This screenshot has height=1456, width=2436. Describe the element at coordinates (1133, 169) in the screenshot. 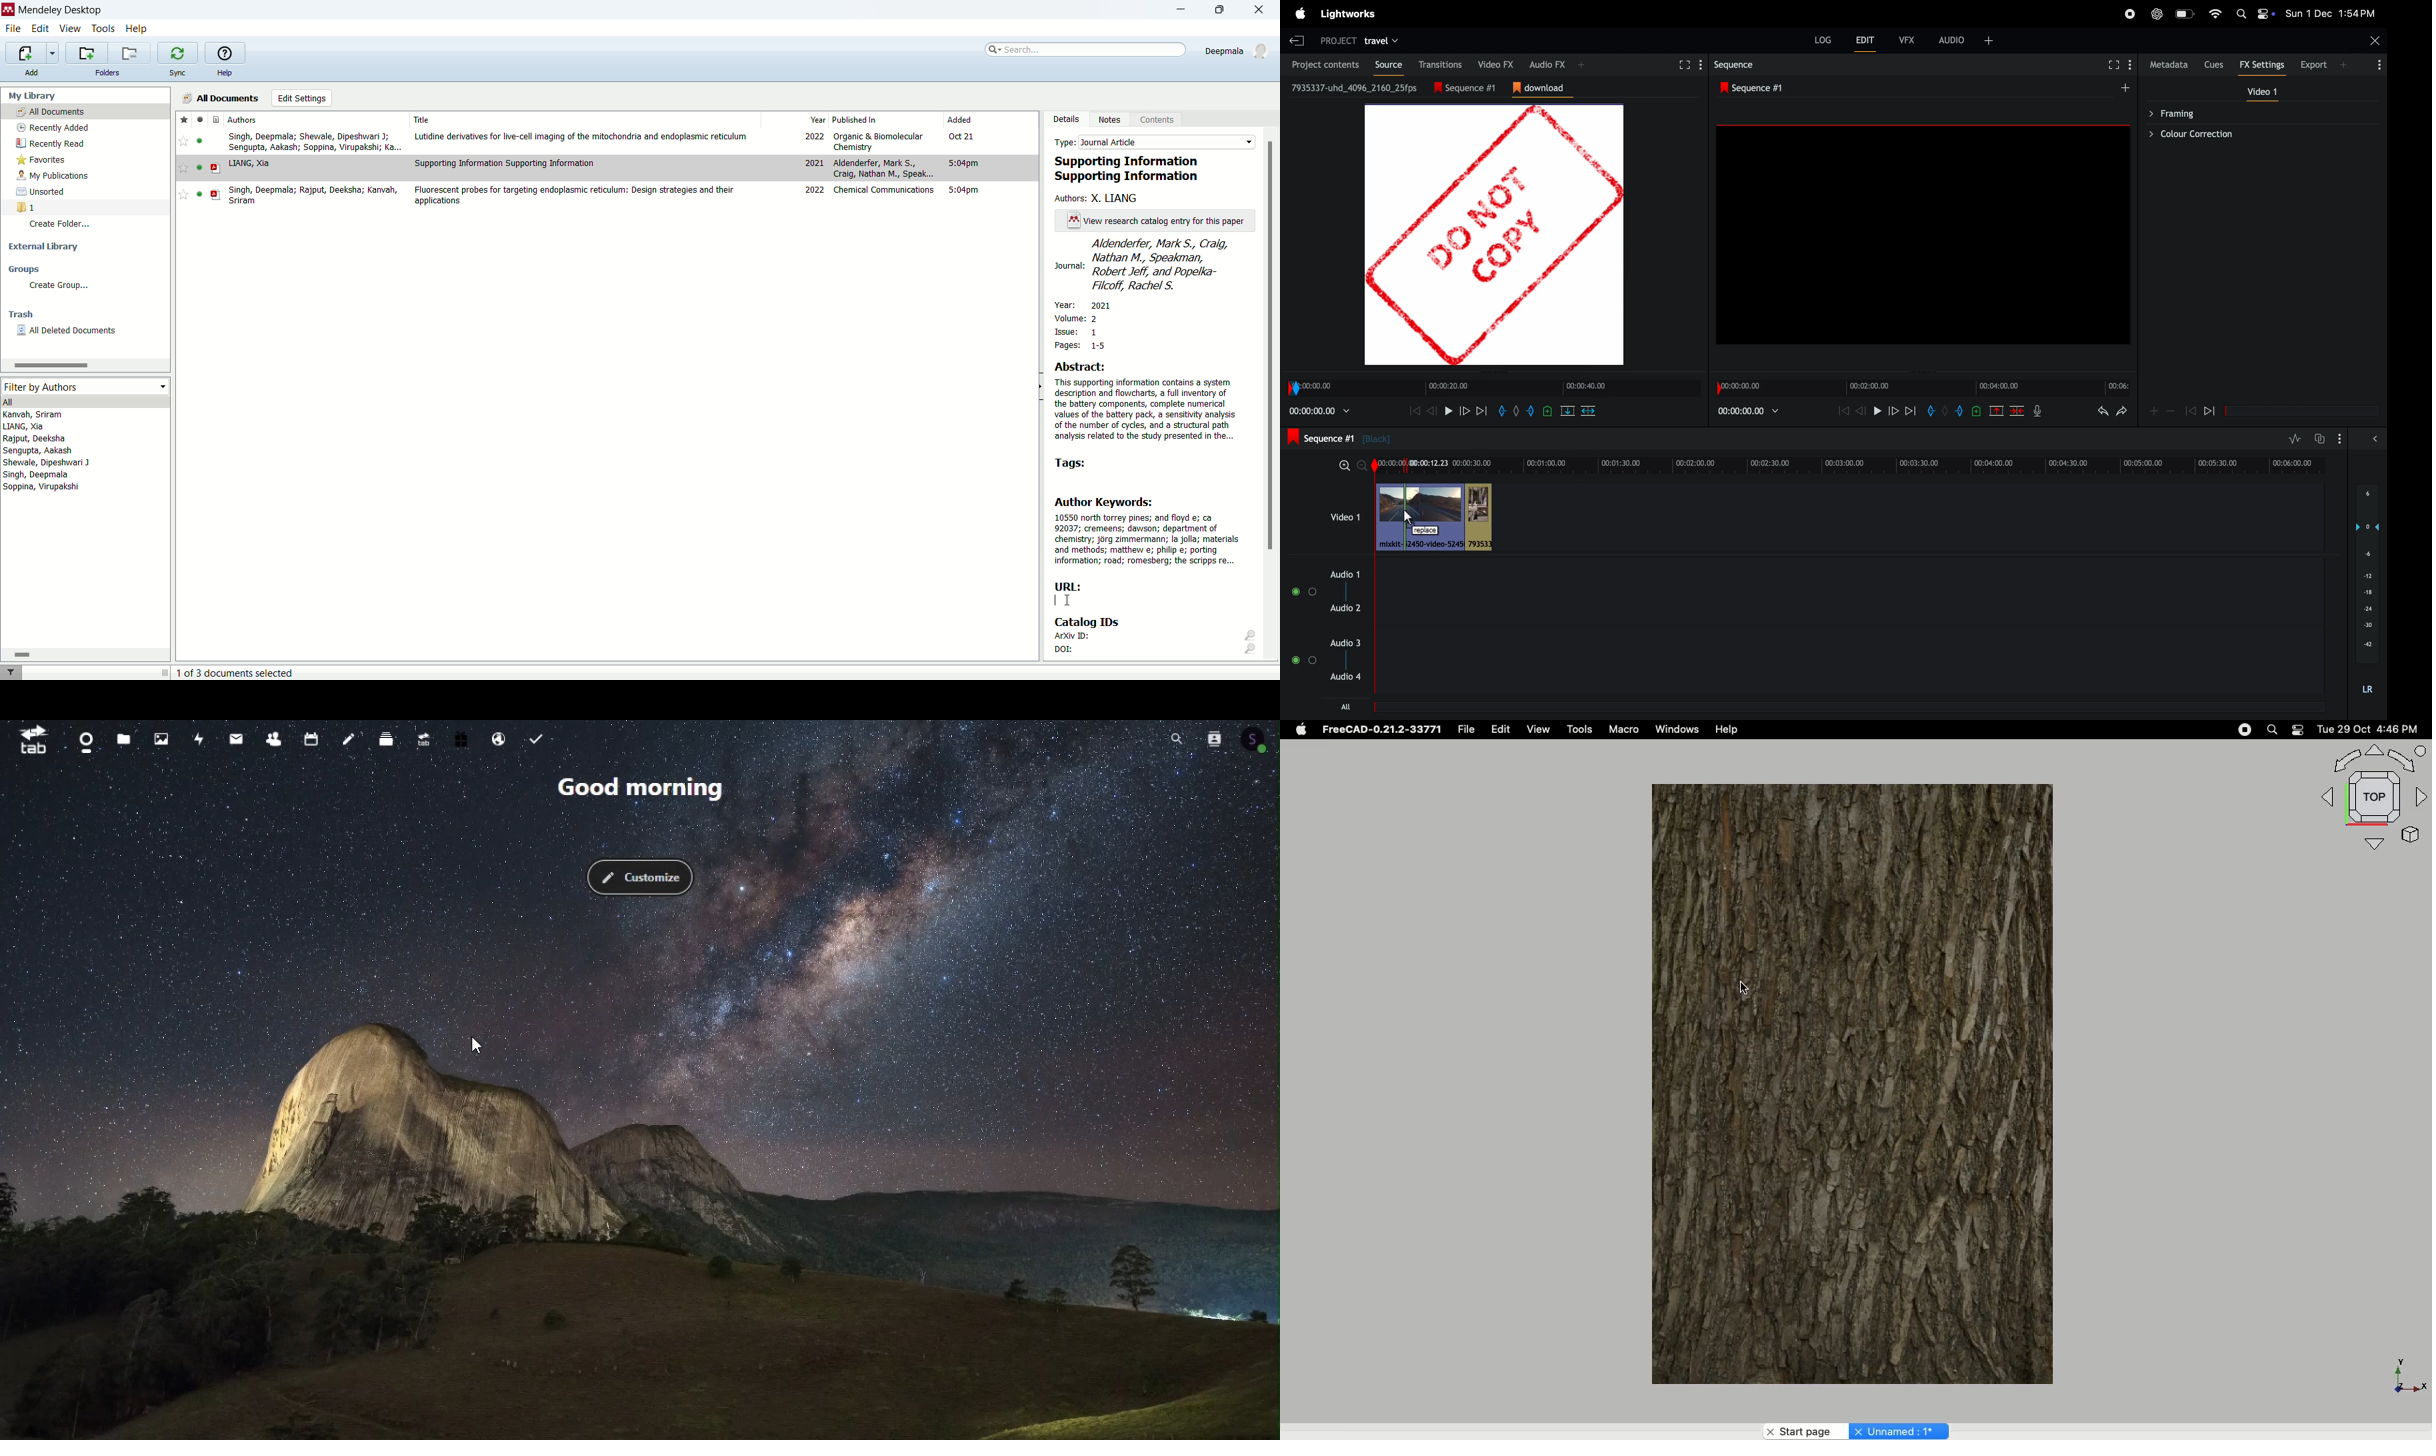

I see `supporting information supporting information` at that location.